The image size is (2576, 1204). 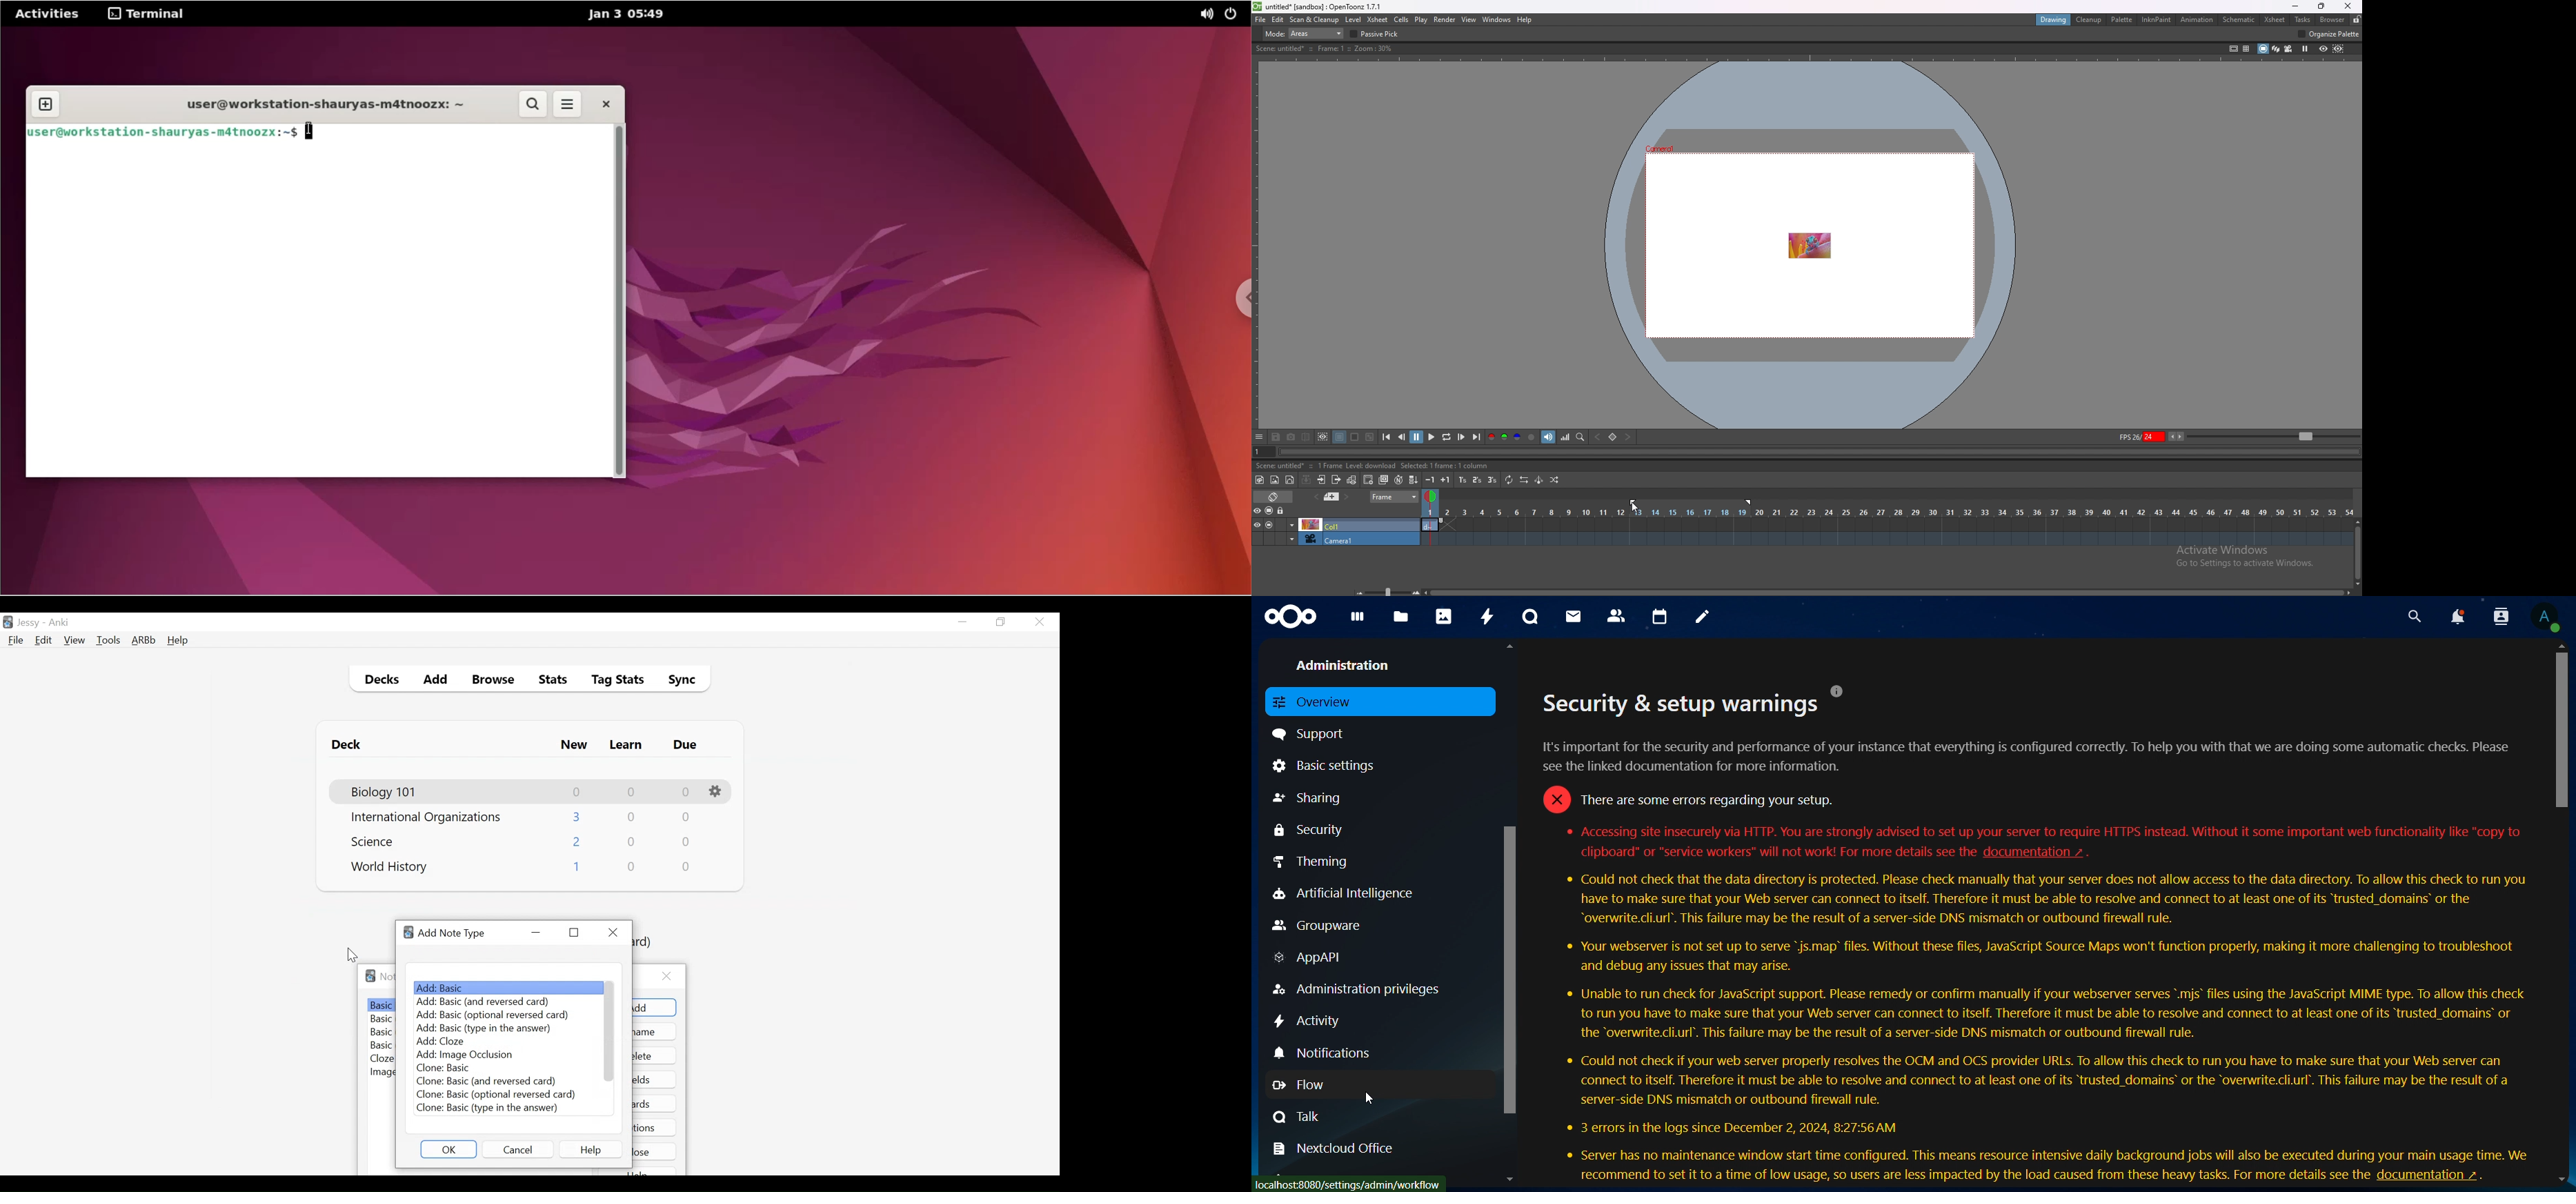 I want to click on terminal, so click(x=150, y=13).